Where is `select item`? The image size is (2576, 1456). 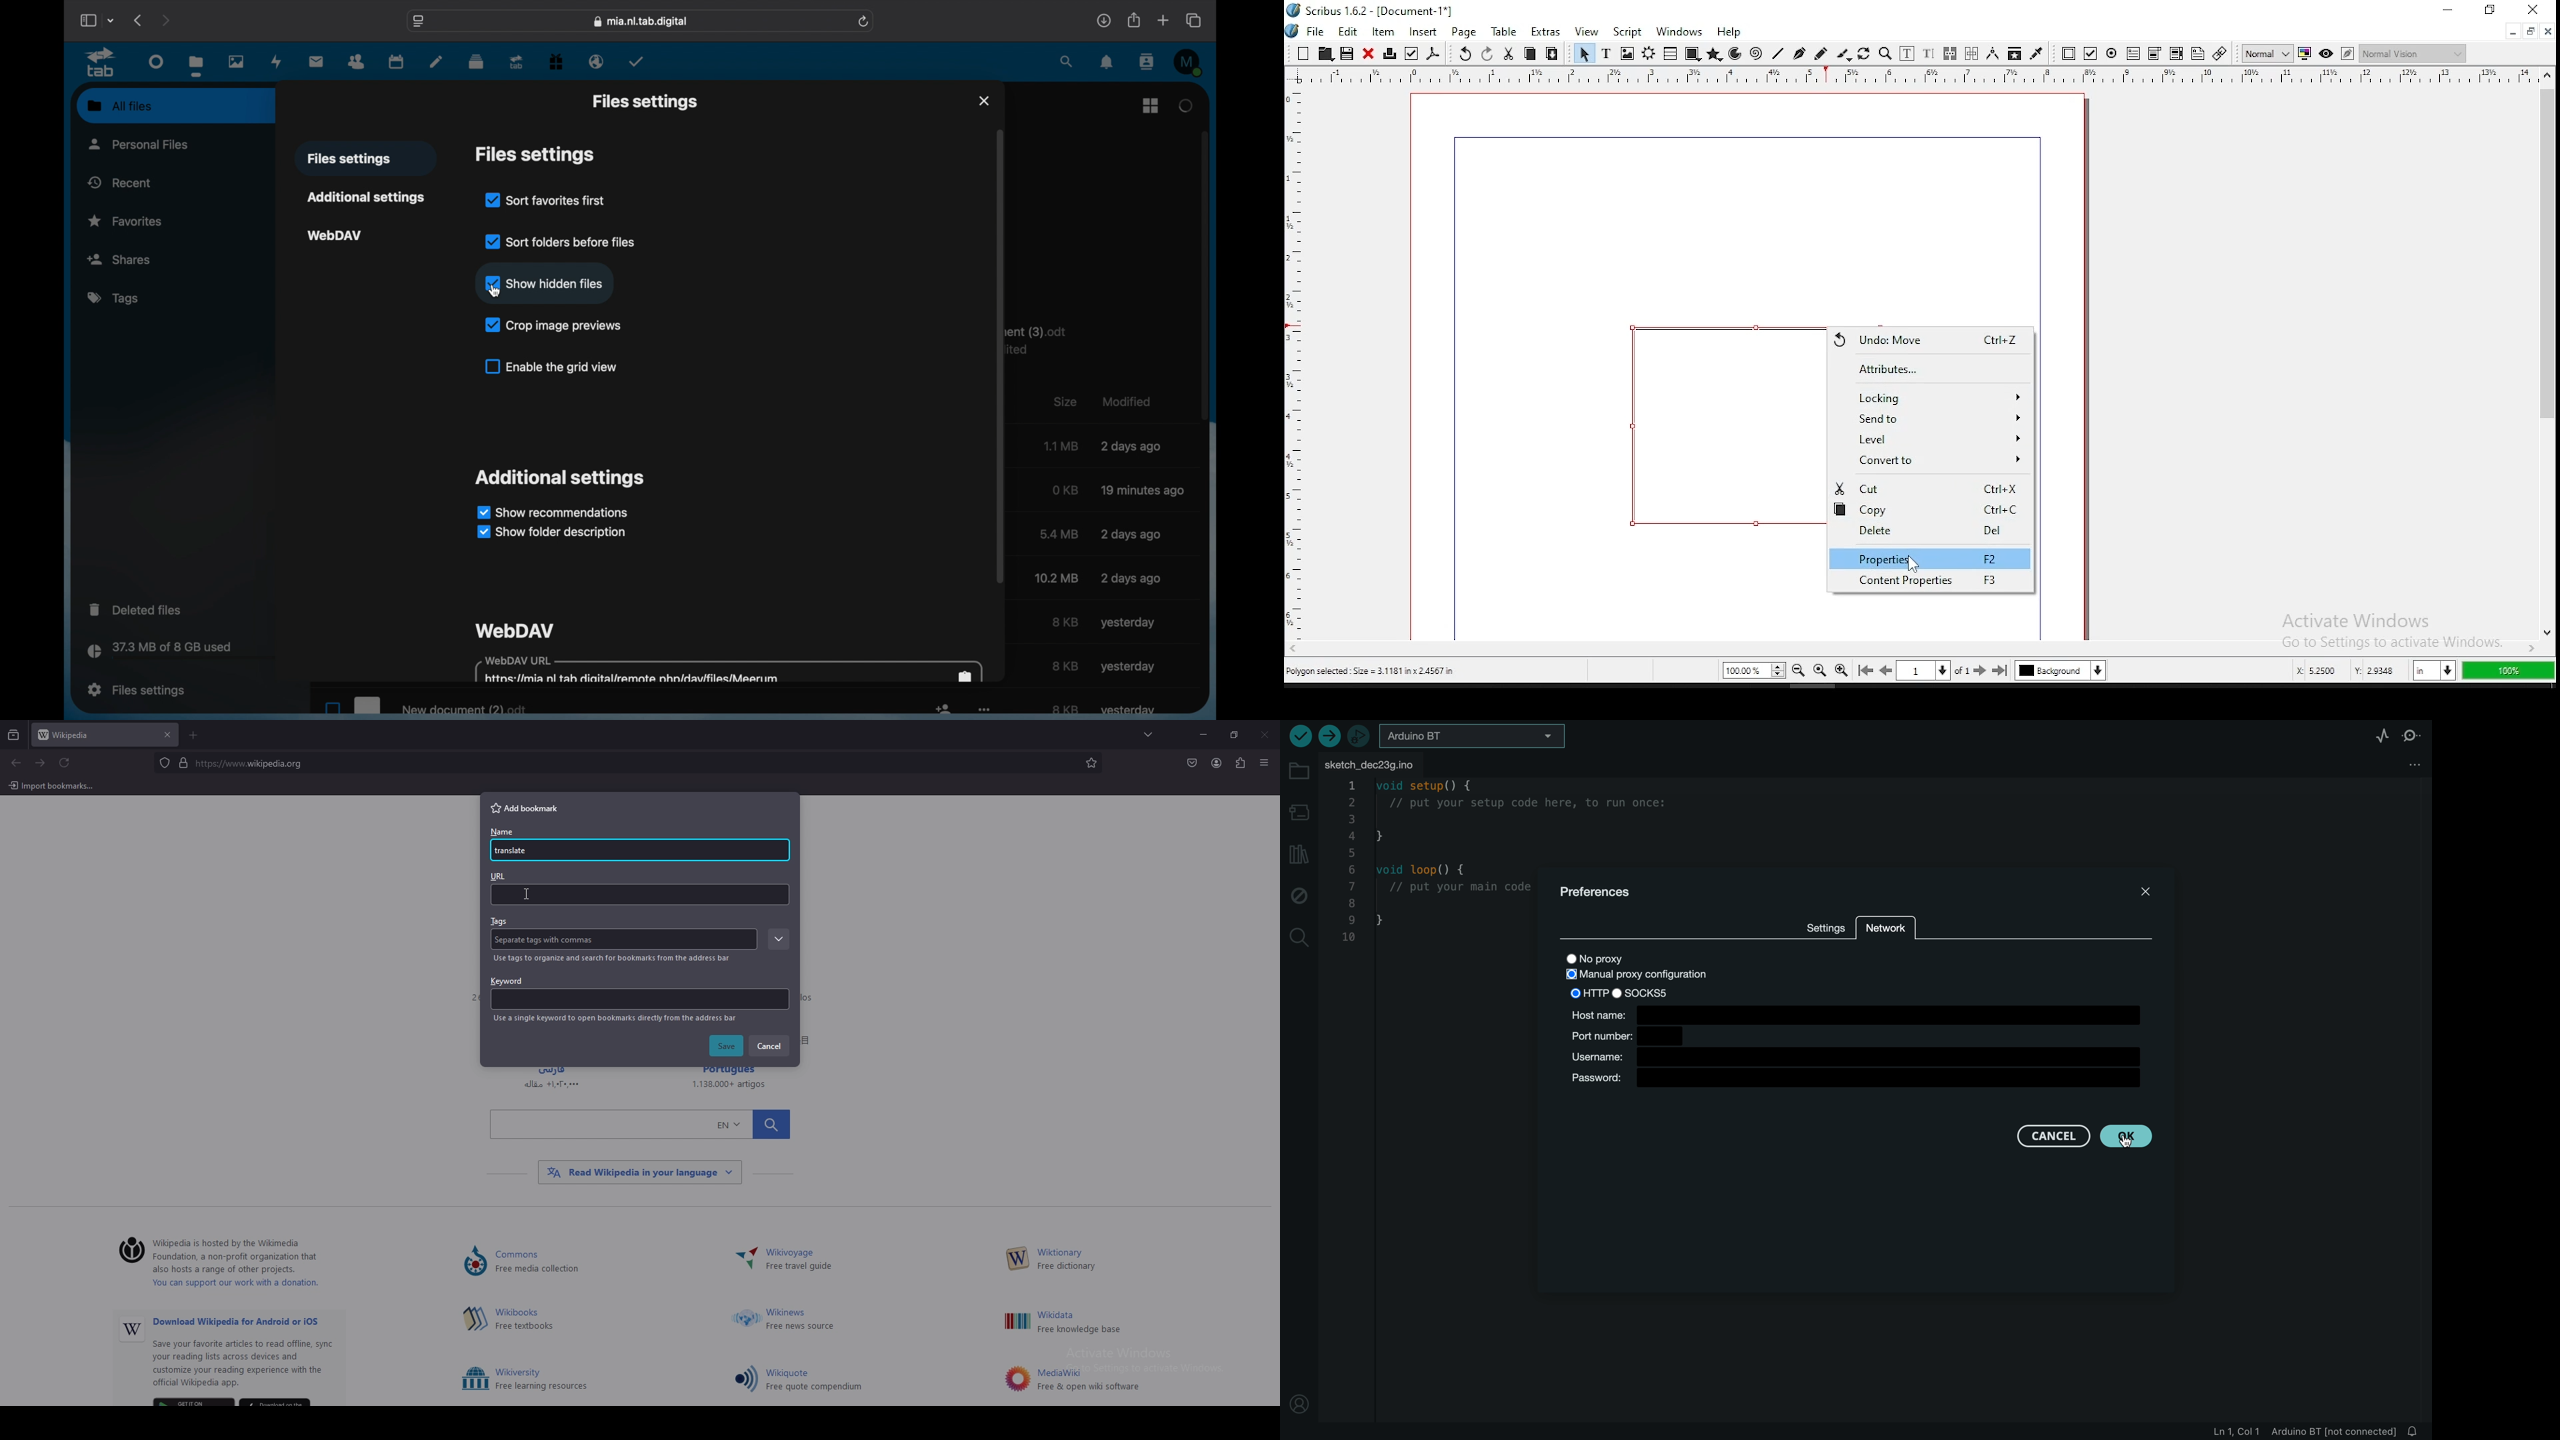 select item is located at coordinates (1584, 53).